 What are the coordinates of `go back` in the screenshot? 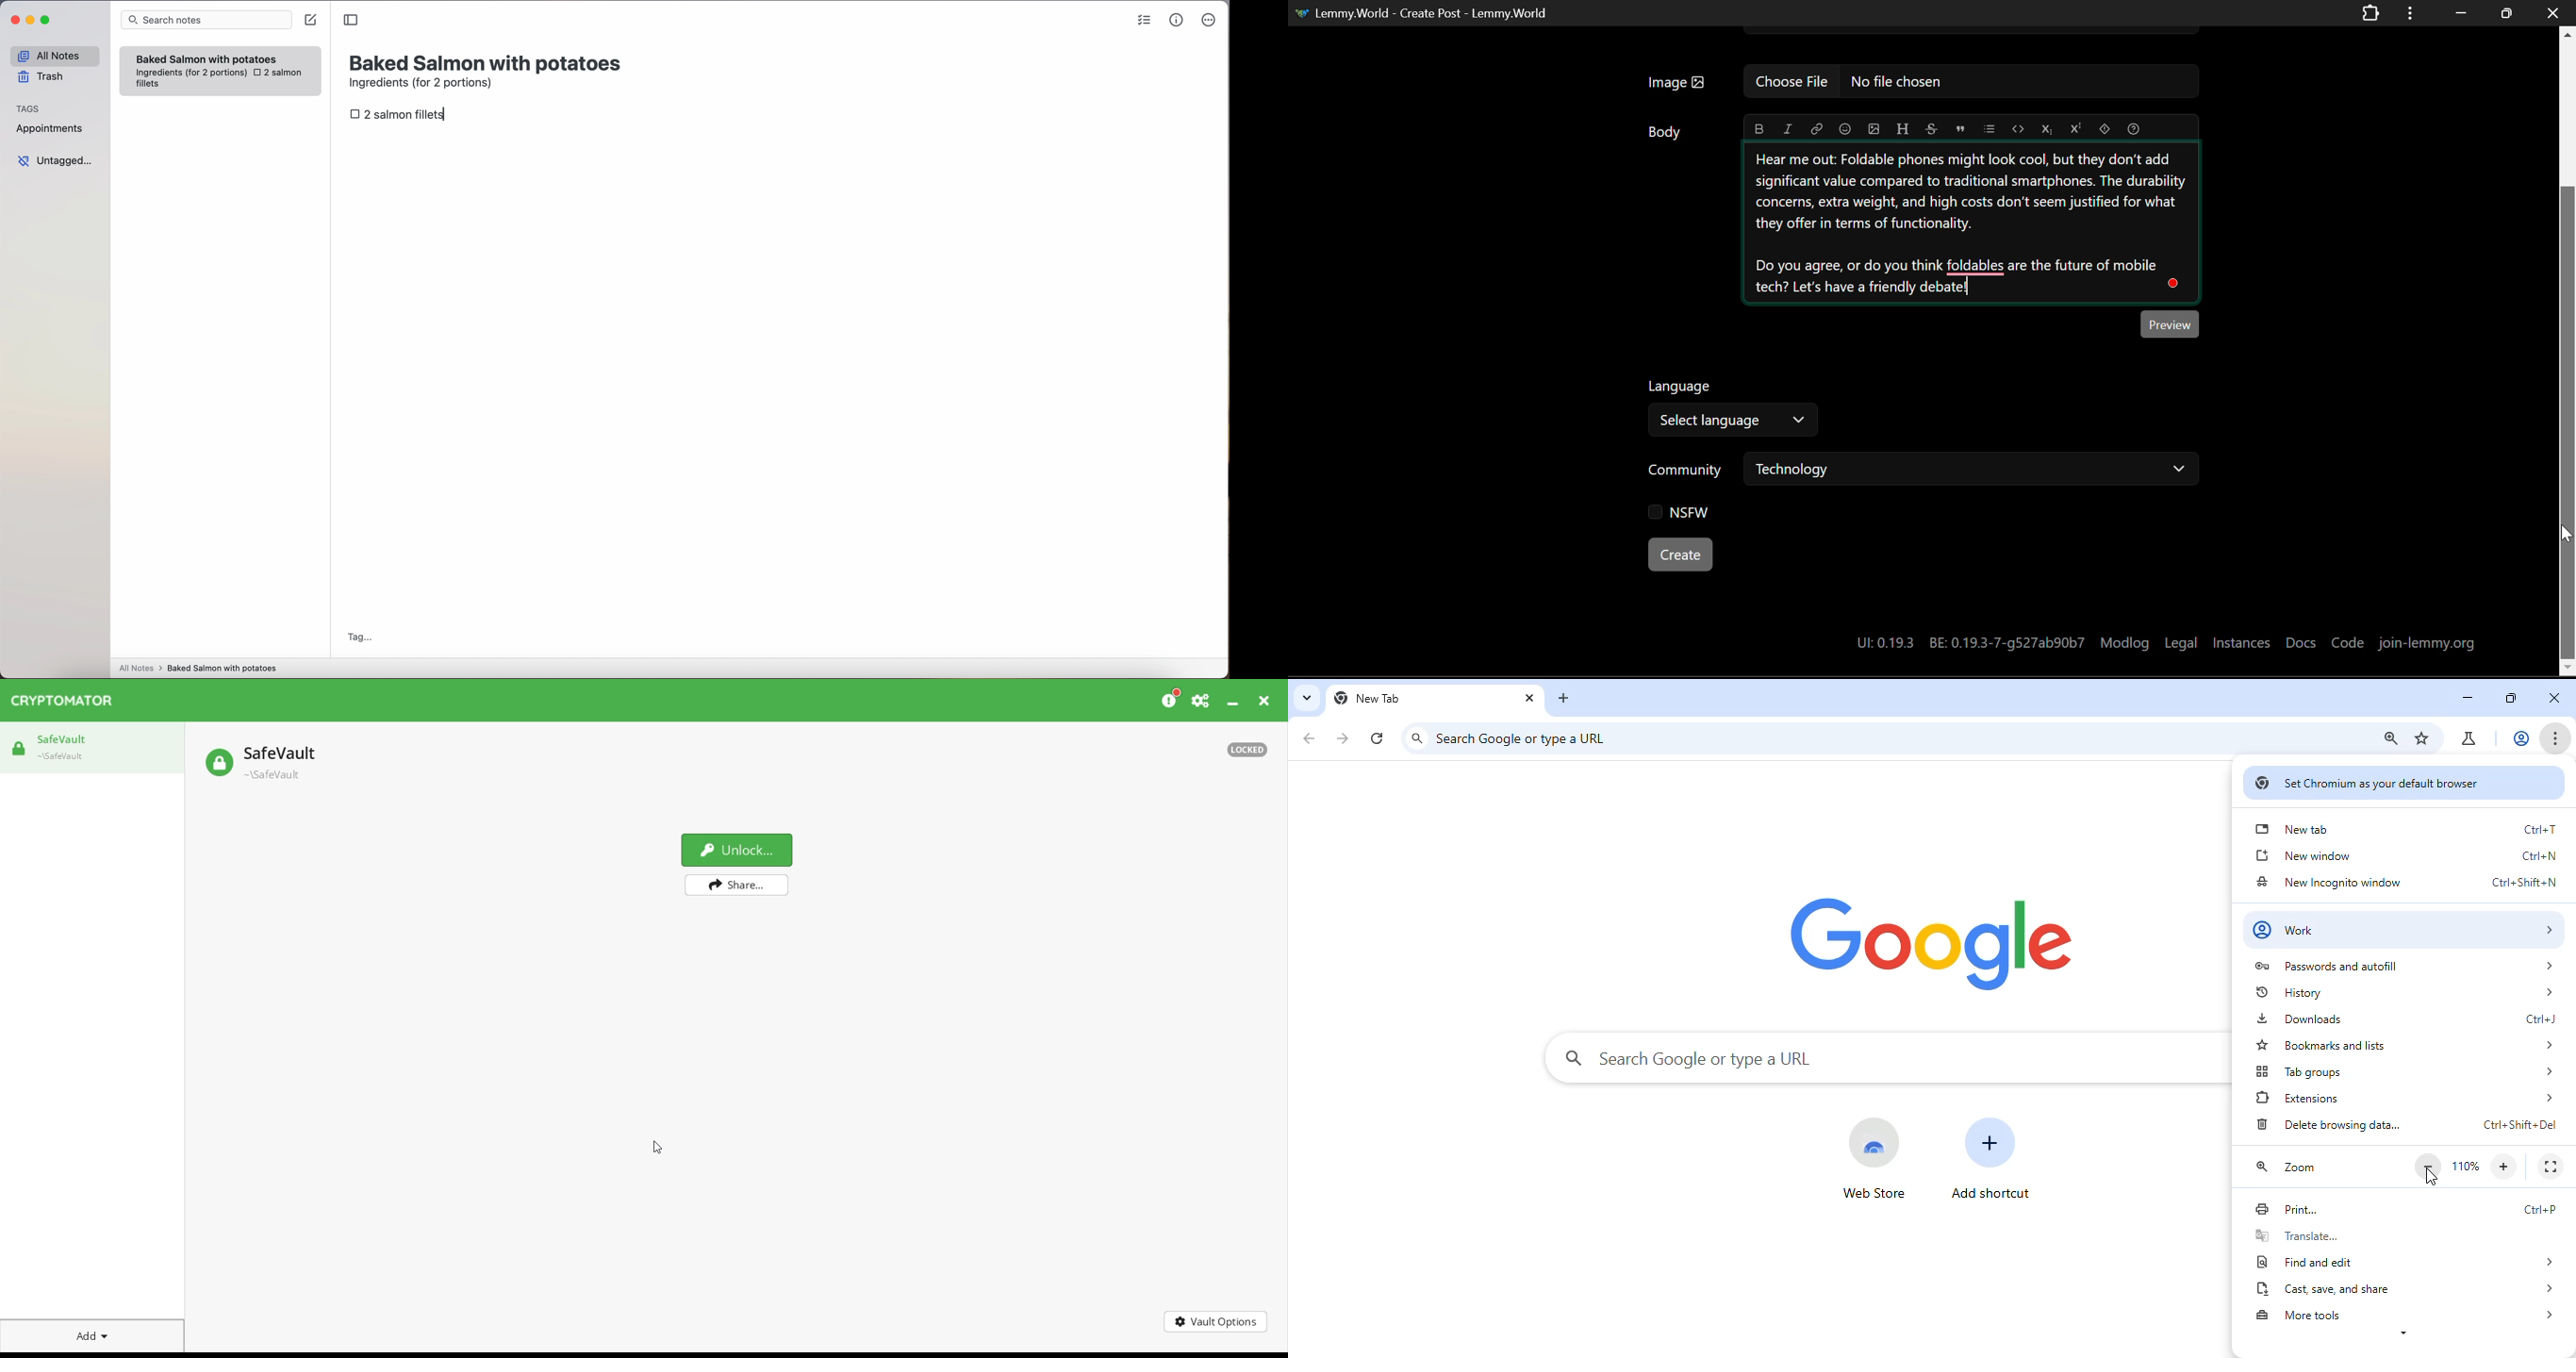 It's located at (1309, 737).